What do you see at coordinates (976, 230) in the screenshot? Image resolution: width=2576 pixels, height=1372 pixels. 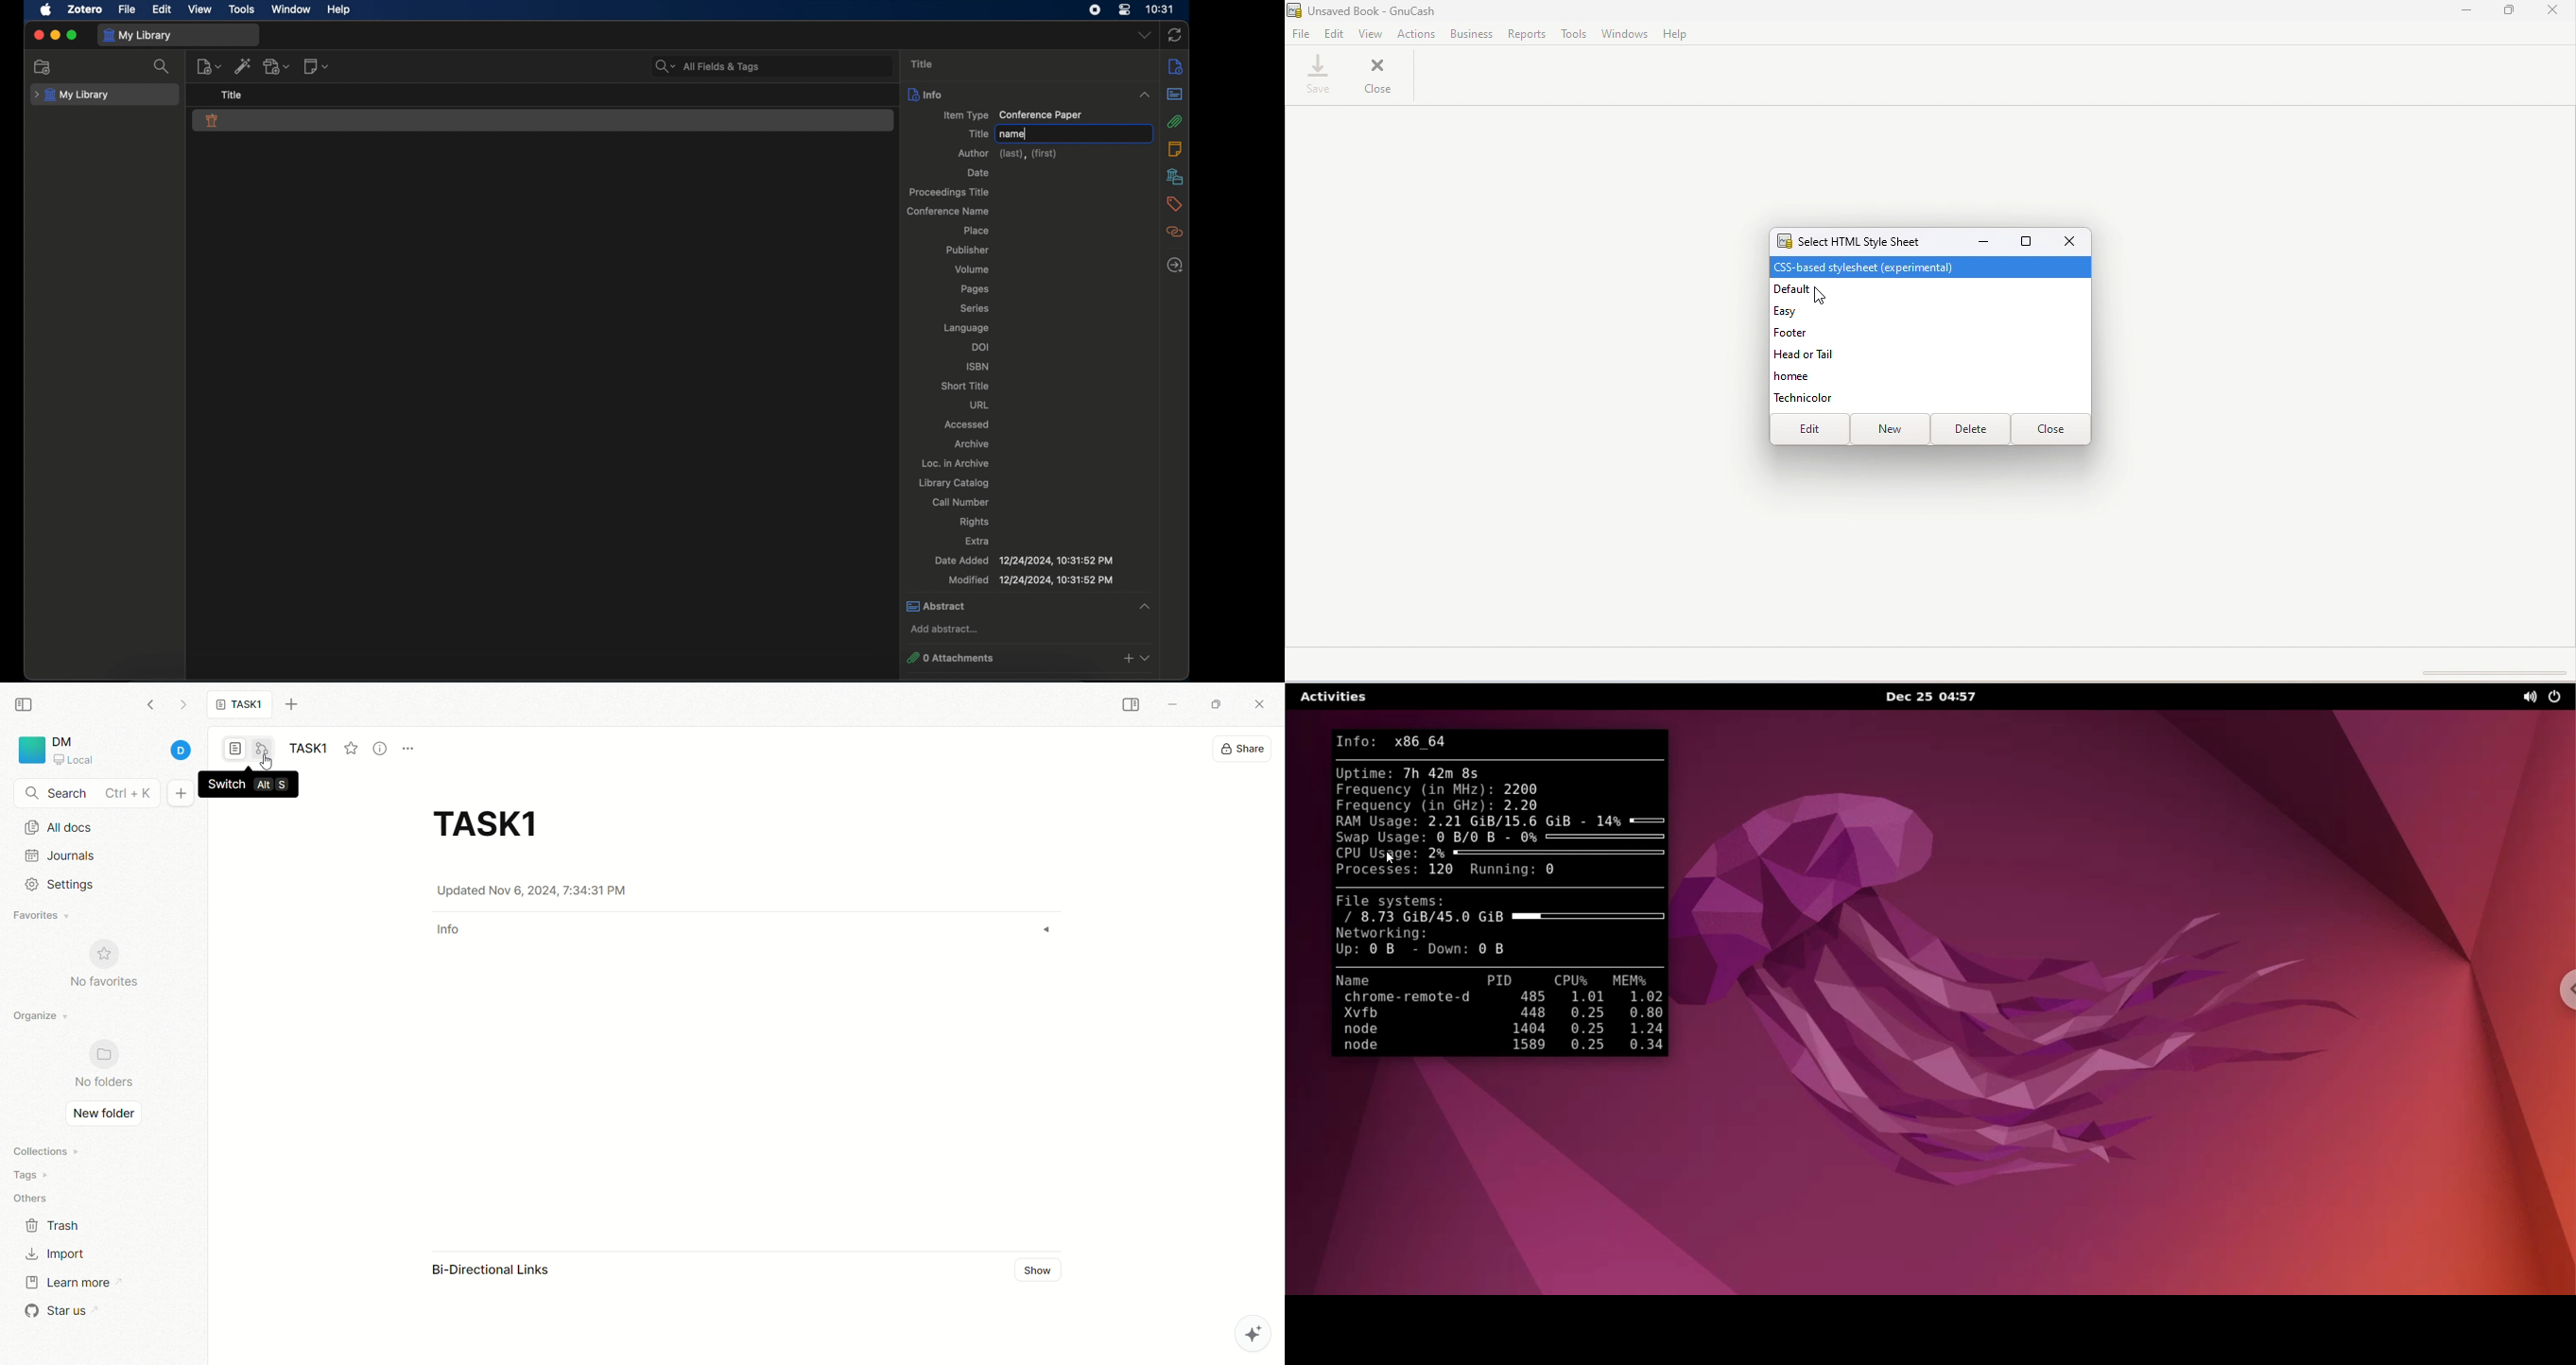 I see `place` at bounding box center [976, 230].